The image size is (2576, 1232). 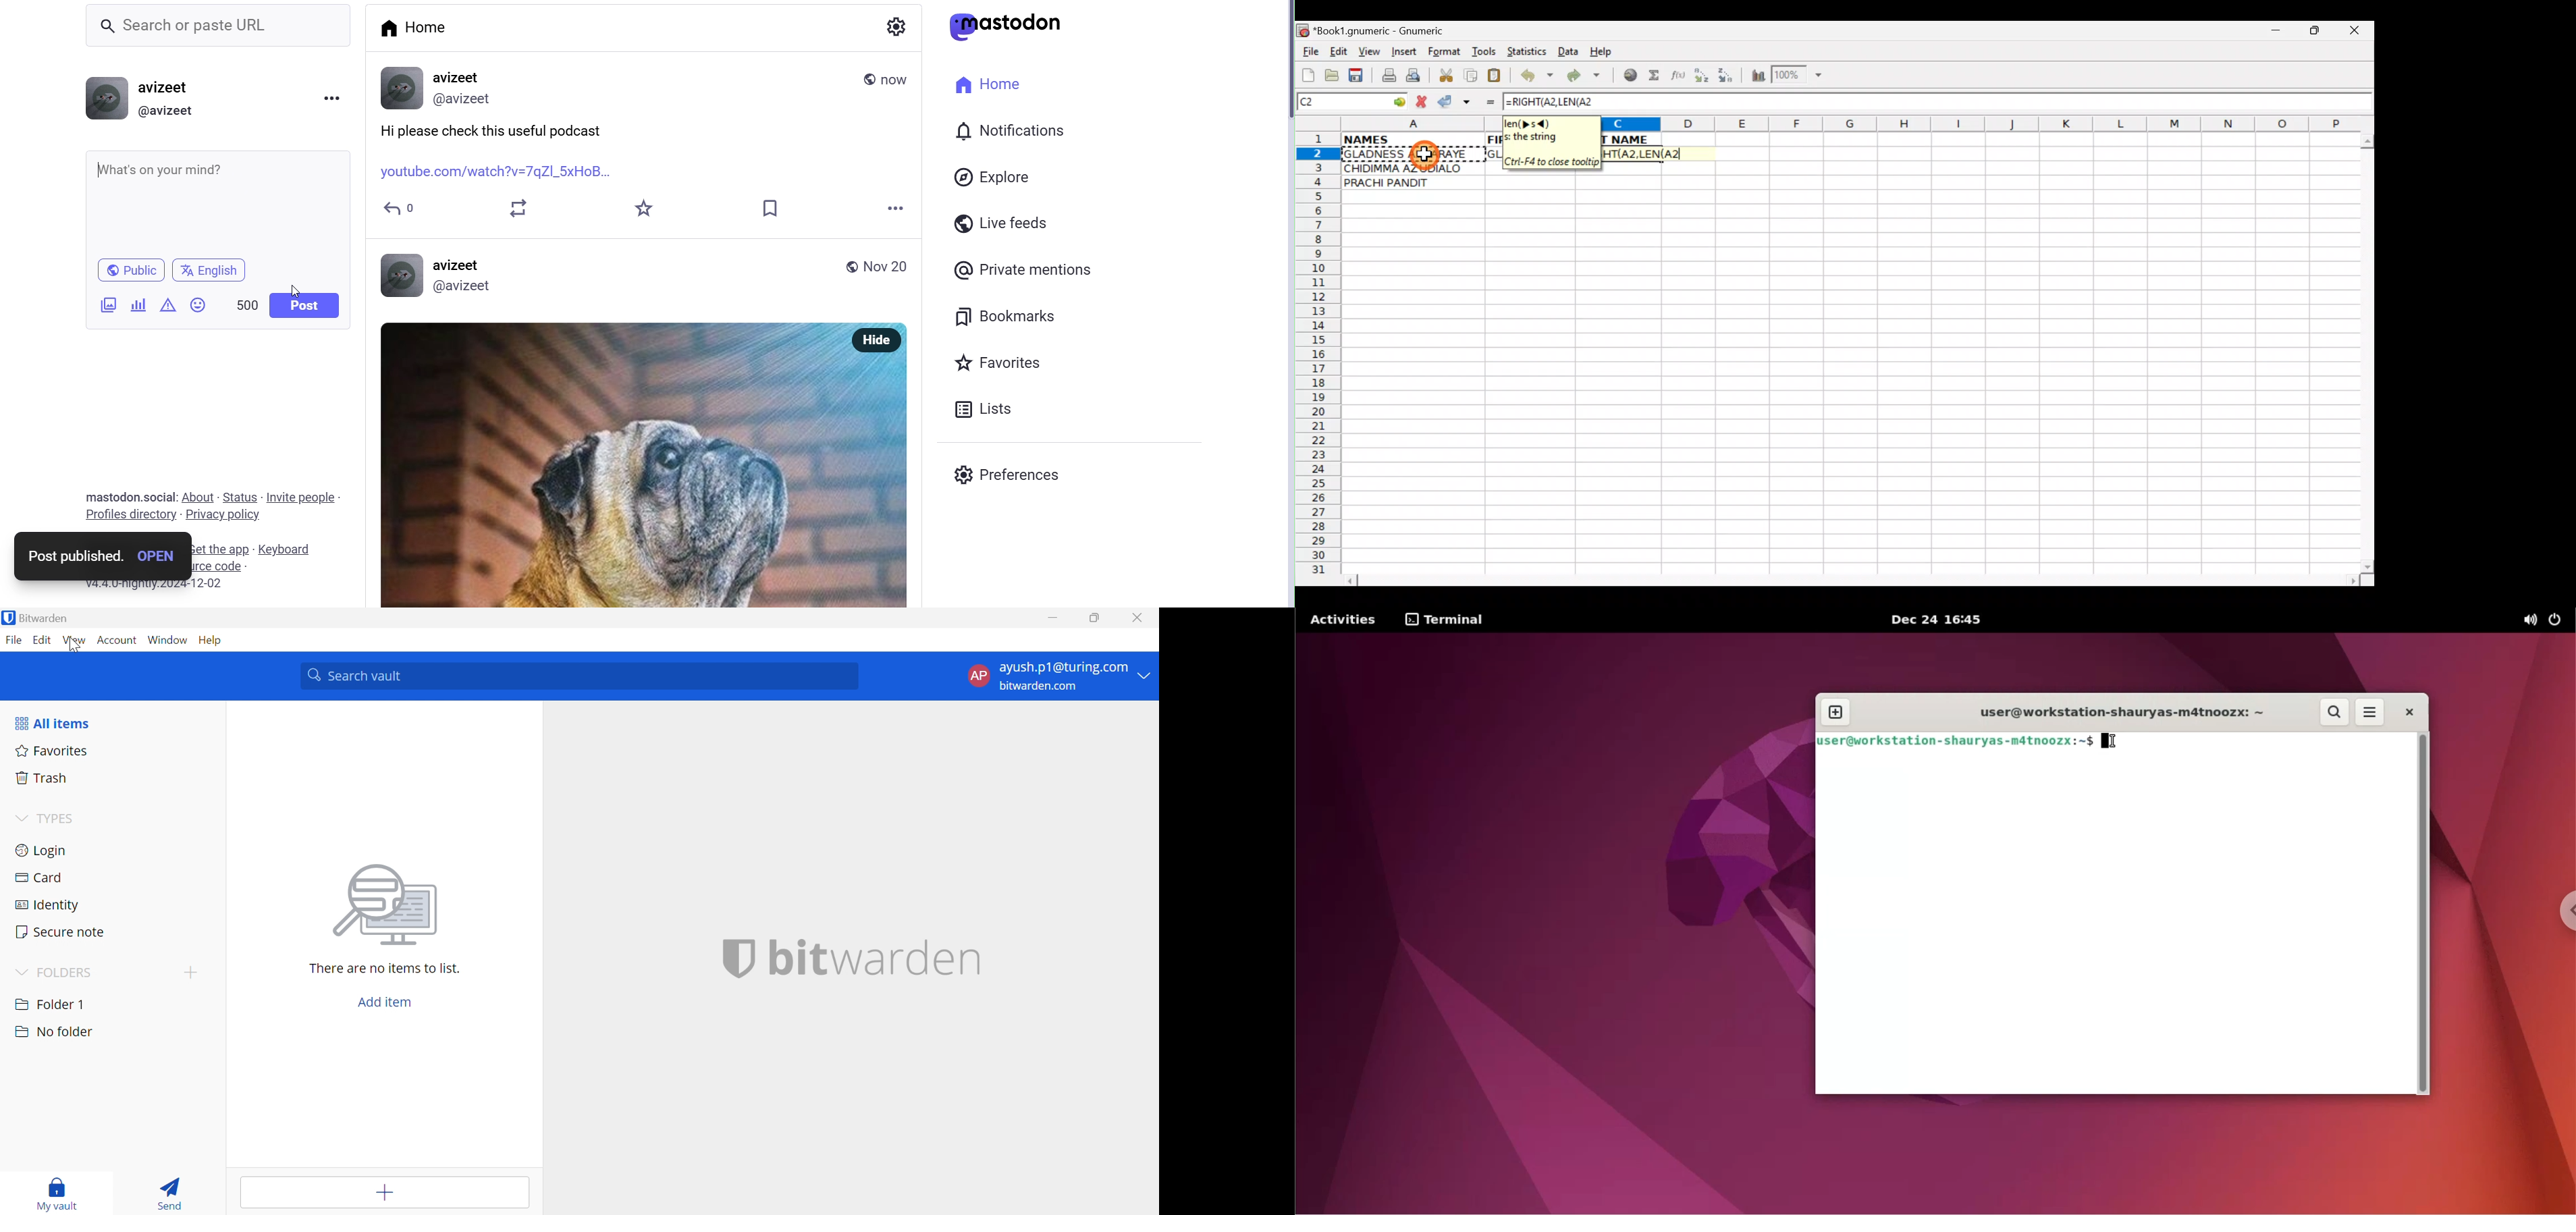 What do you see at coordinates (1632, 154) in the screenshot?
I see `=RIGHT(A2,LEN(A2` at bounding box center [1632, 154].